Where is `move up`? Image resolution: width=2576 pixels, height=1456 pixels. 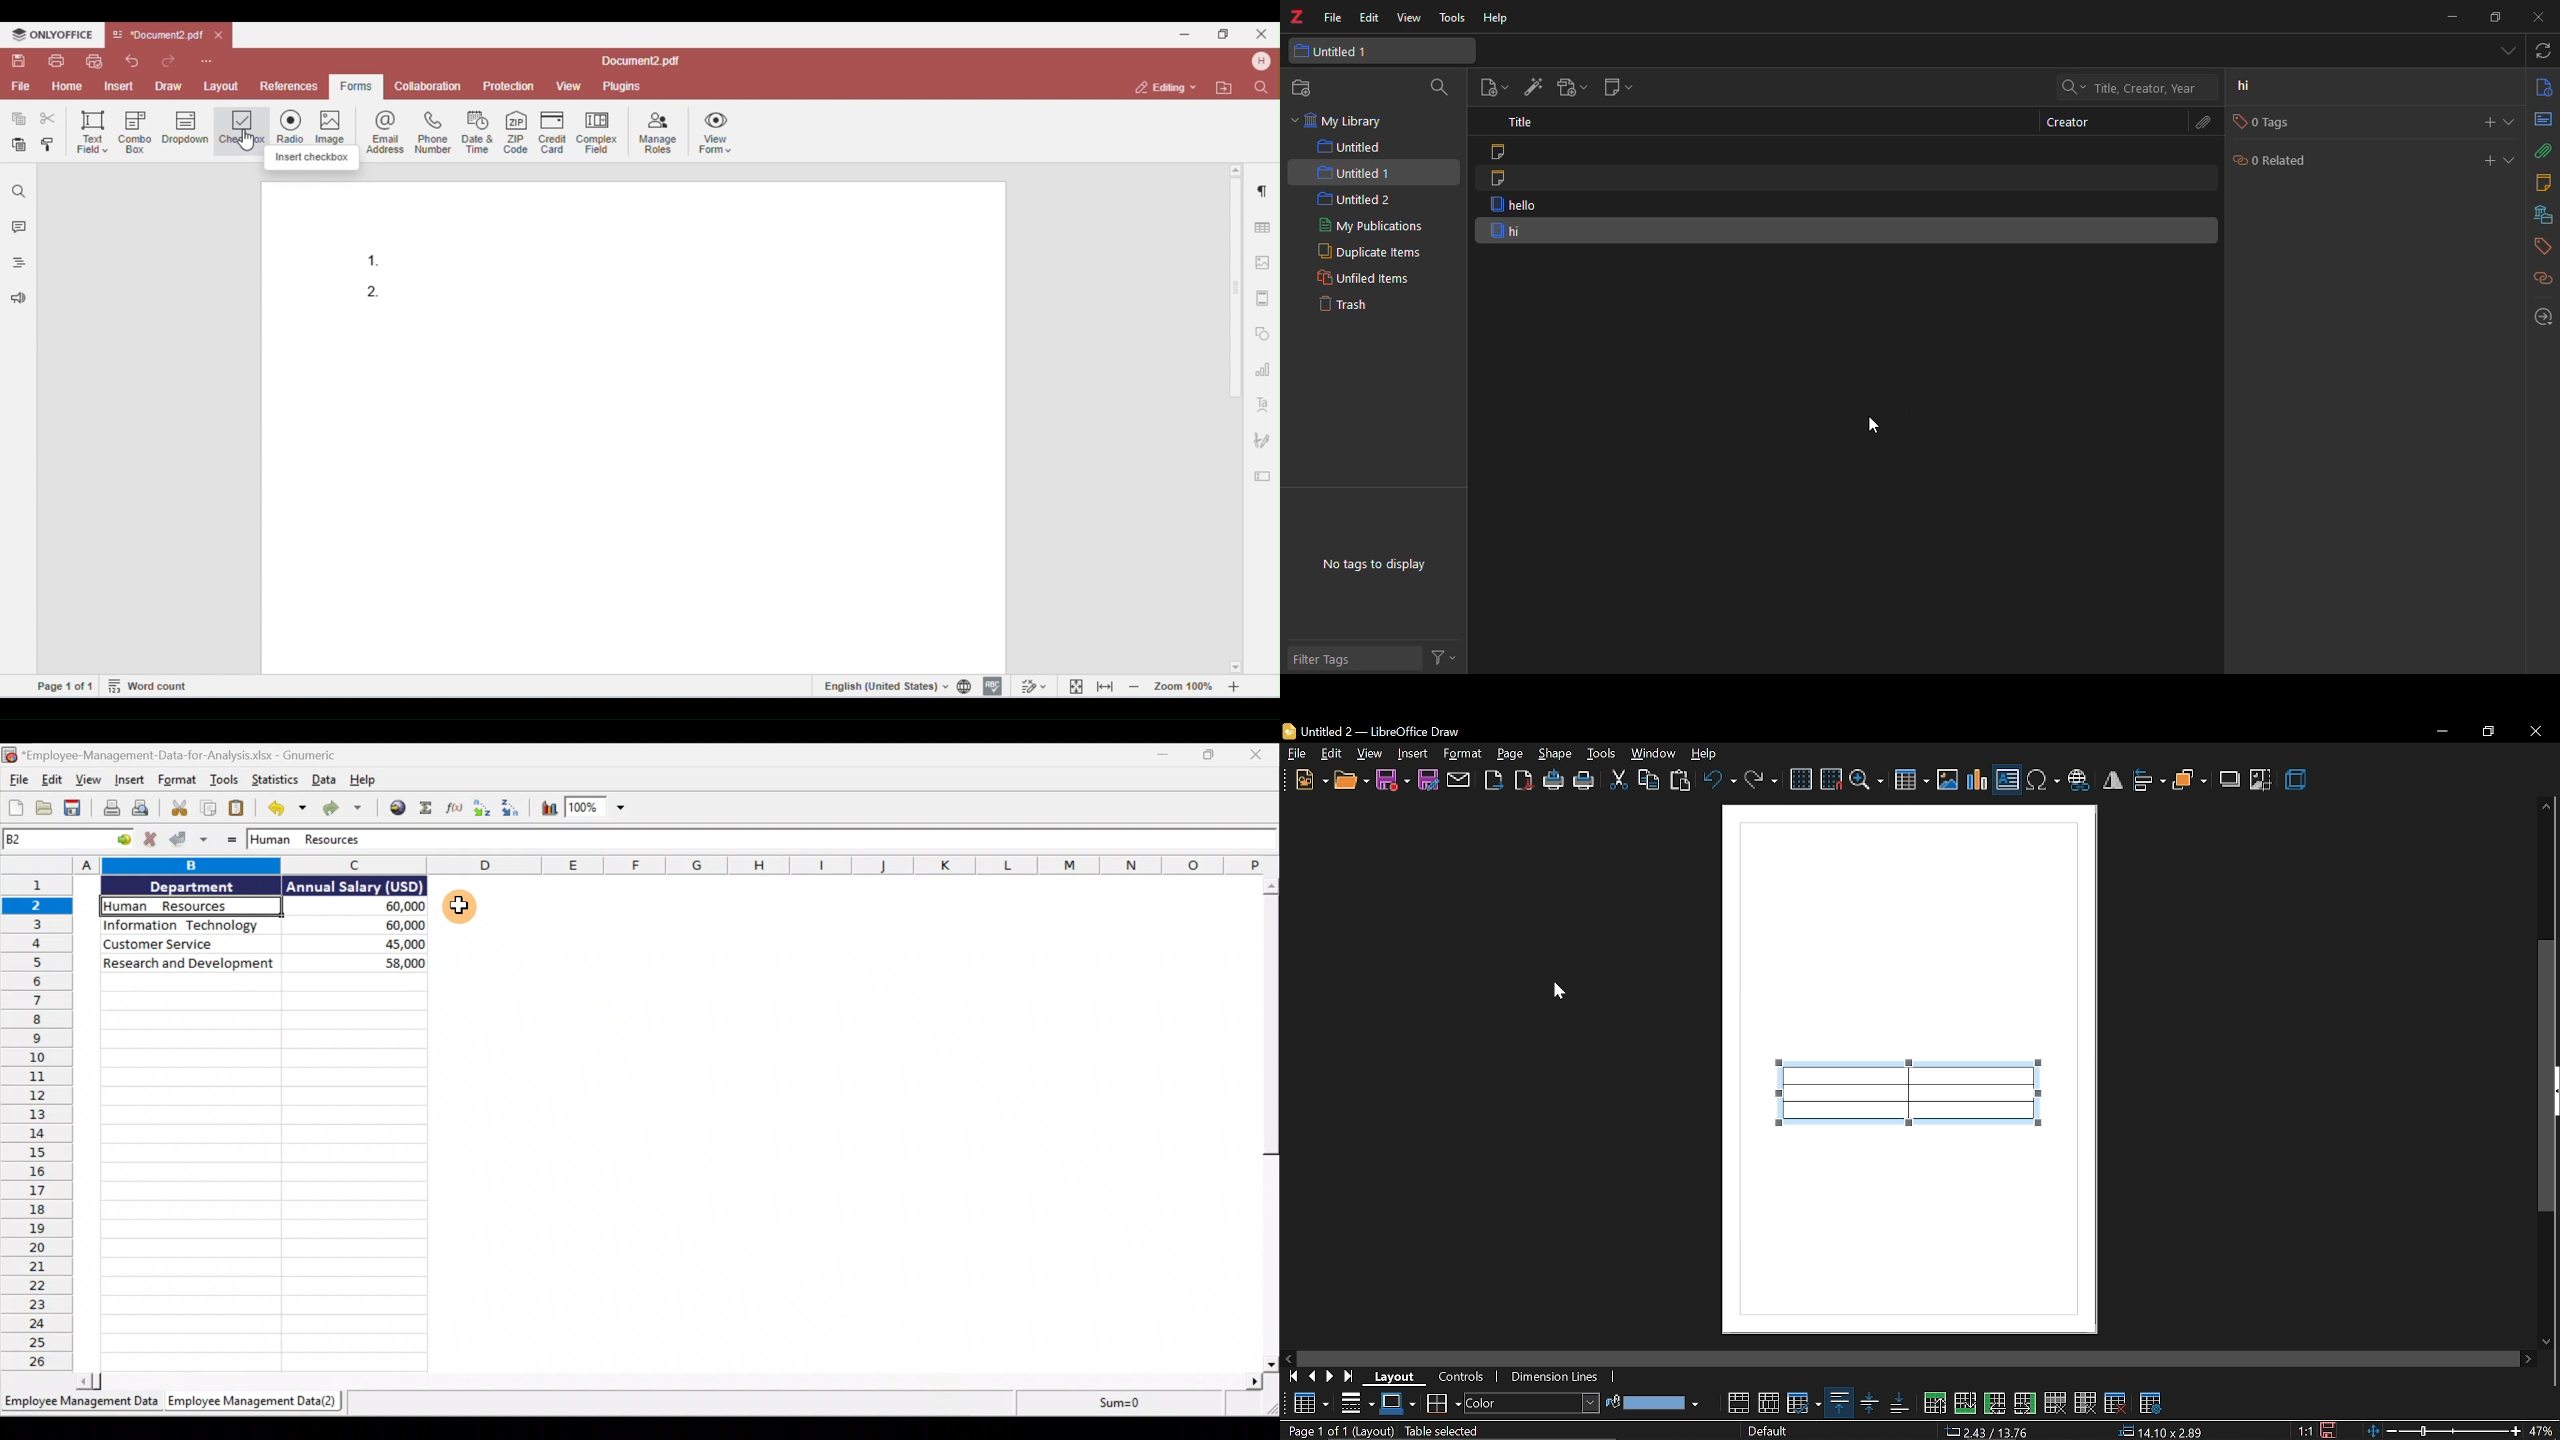
move up is located at coordinates (2547, 806).